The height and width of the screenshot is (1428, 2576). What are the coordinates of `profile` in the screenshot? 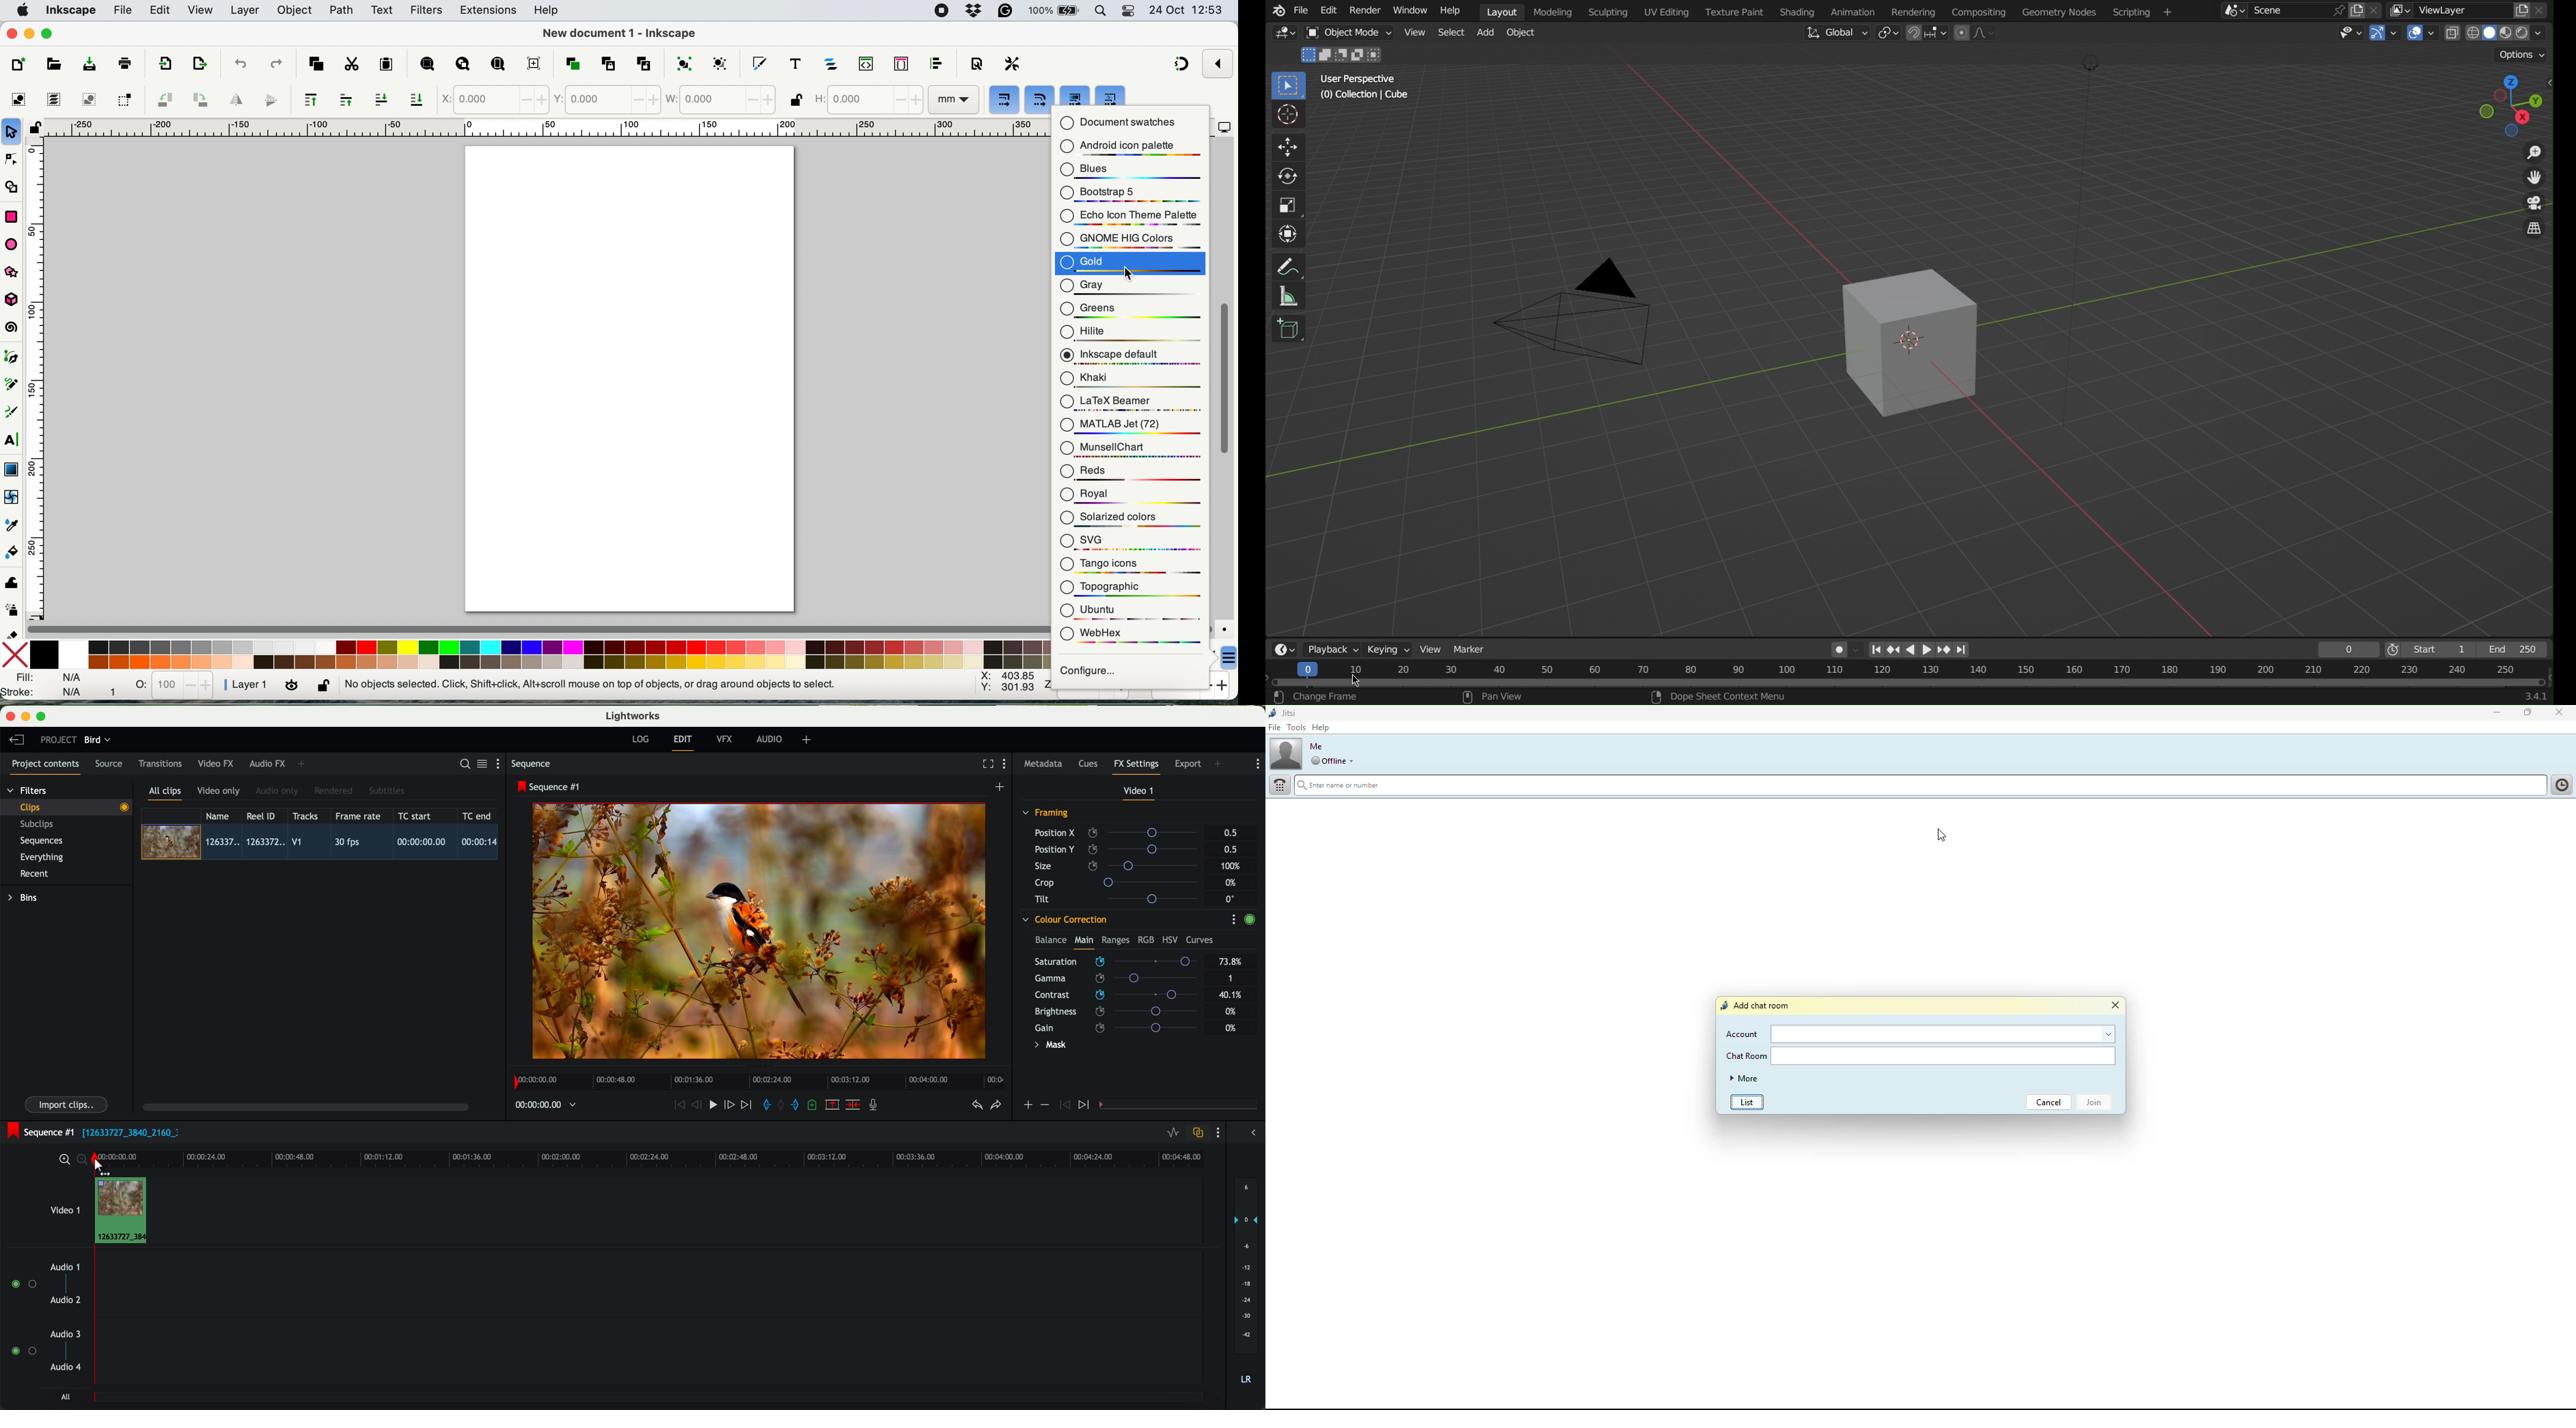 It's located at (1287, 753).